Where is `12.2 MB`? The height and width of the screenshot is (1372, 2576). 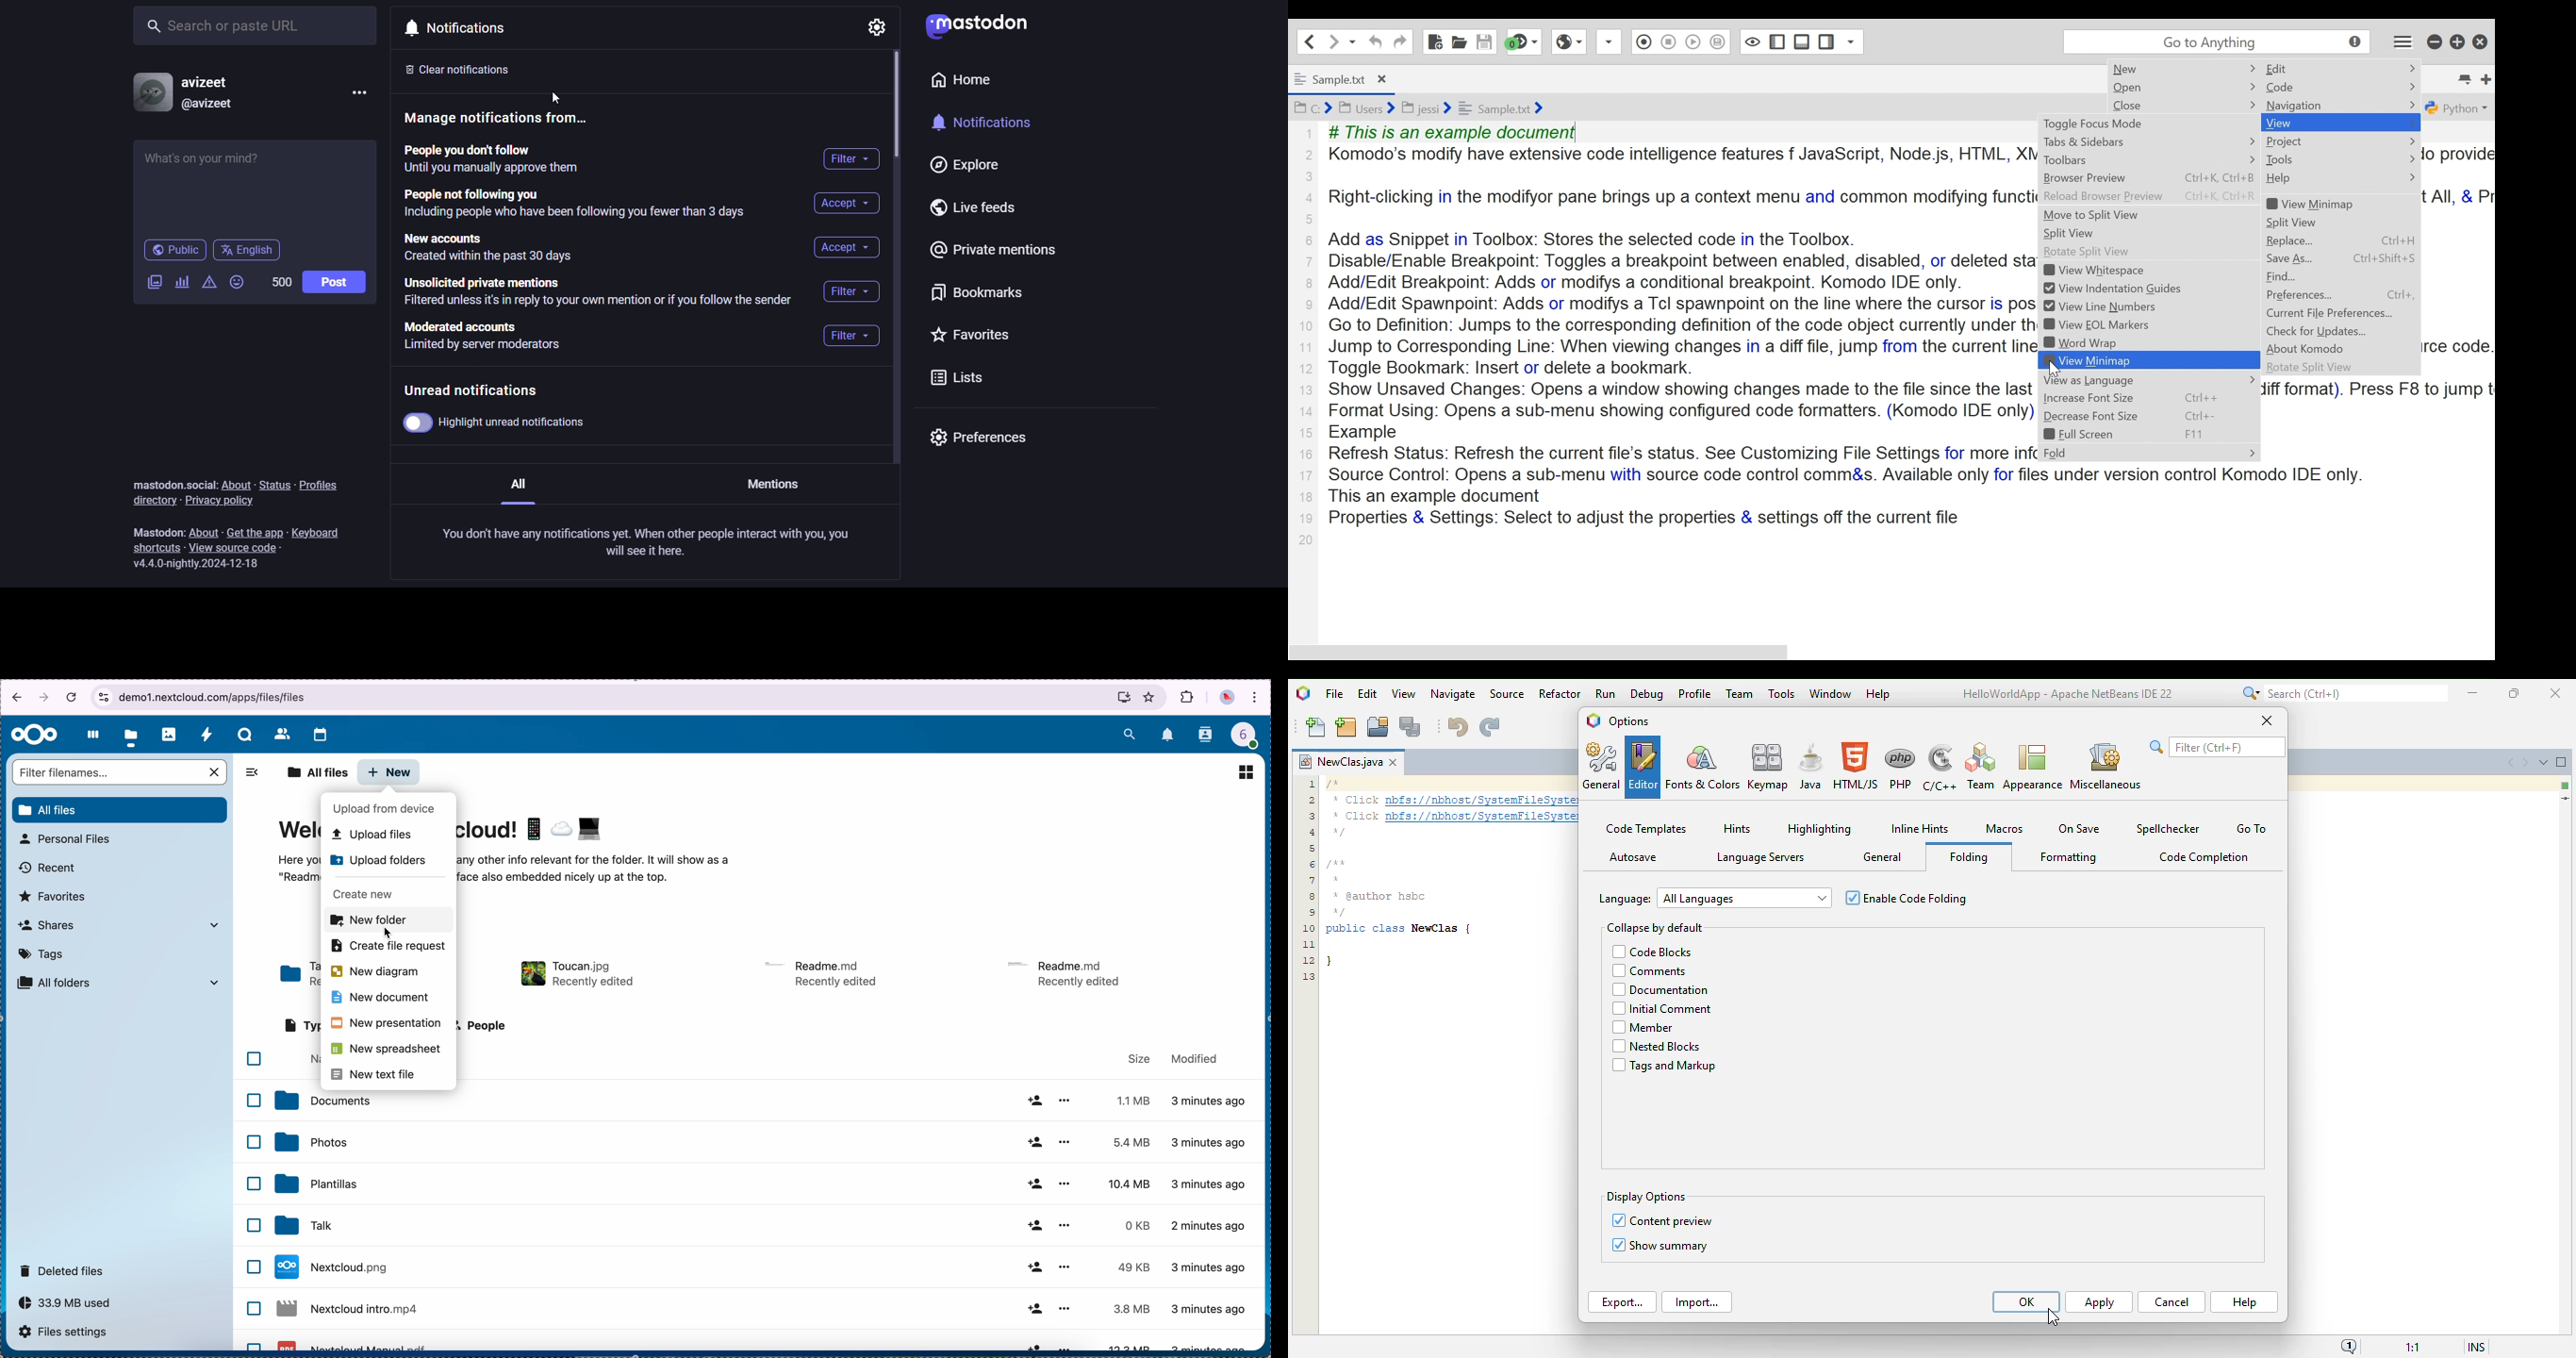
12.2 MB is located at coordinates (1127, 1347).